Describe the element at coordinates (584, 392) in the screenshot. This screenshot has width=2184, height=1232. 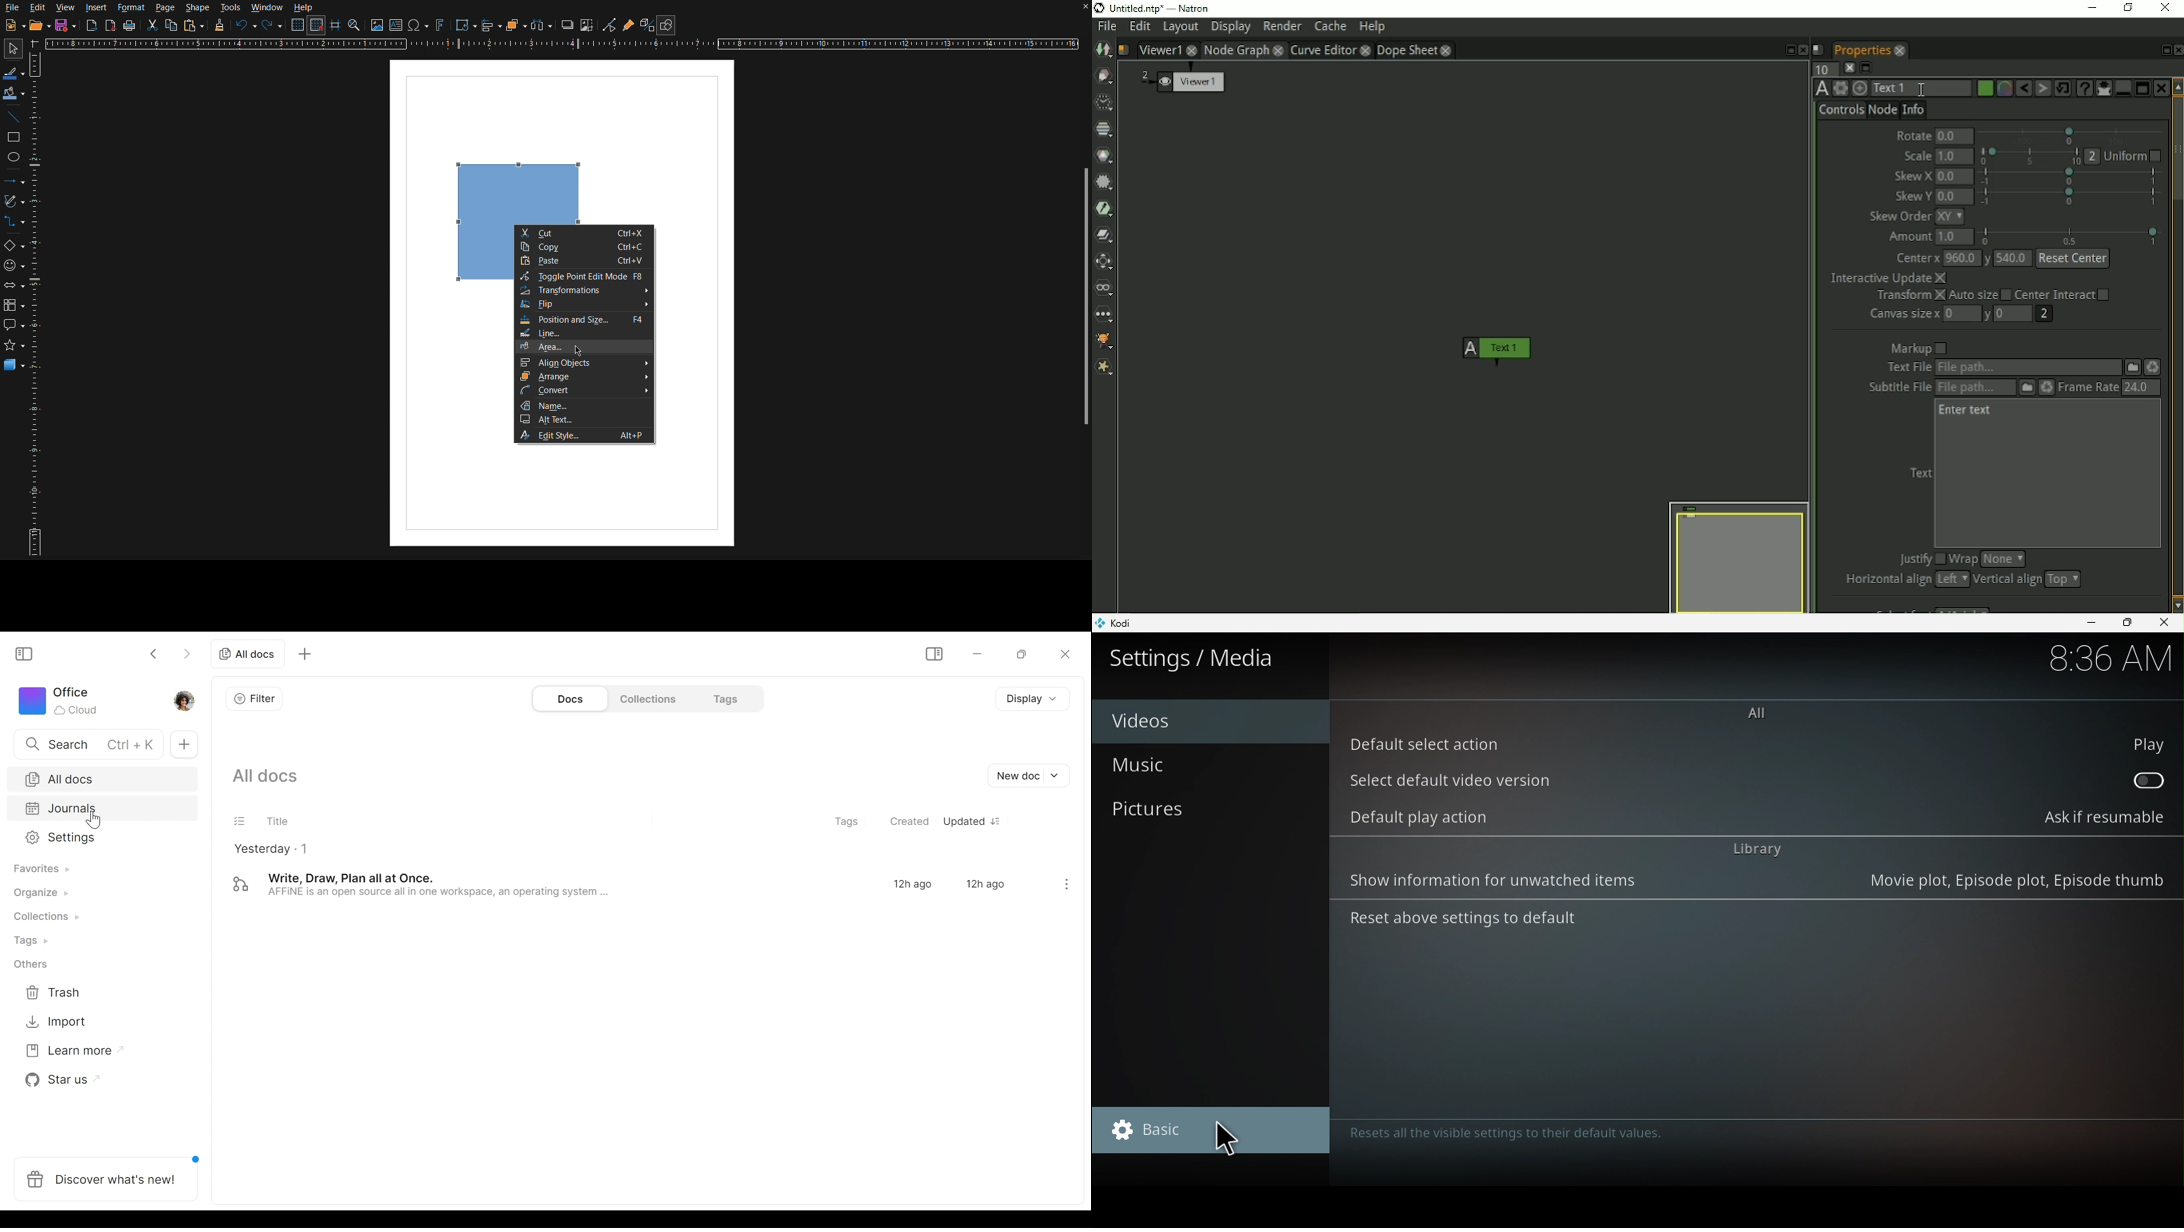
I see `Convert` at that location.